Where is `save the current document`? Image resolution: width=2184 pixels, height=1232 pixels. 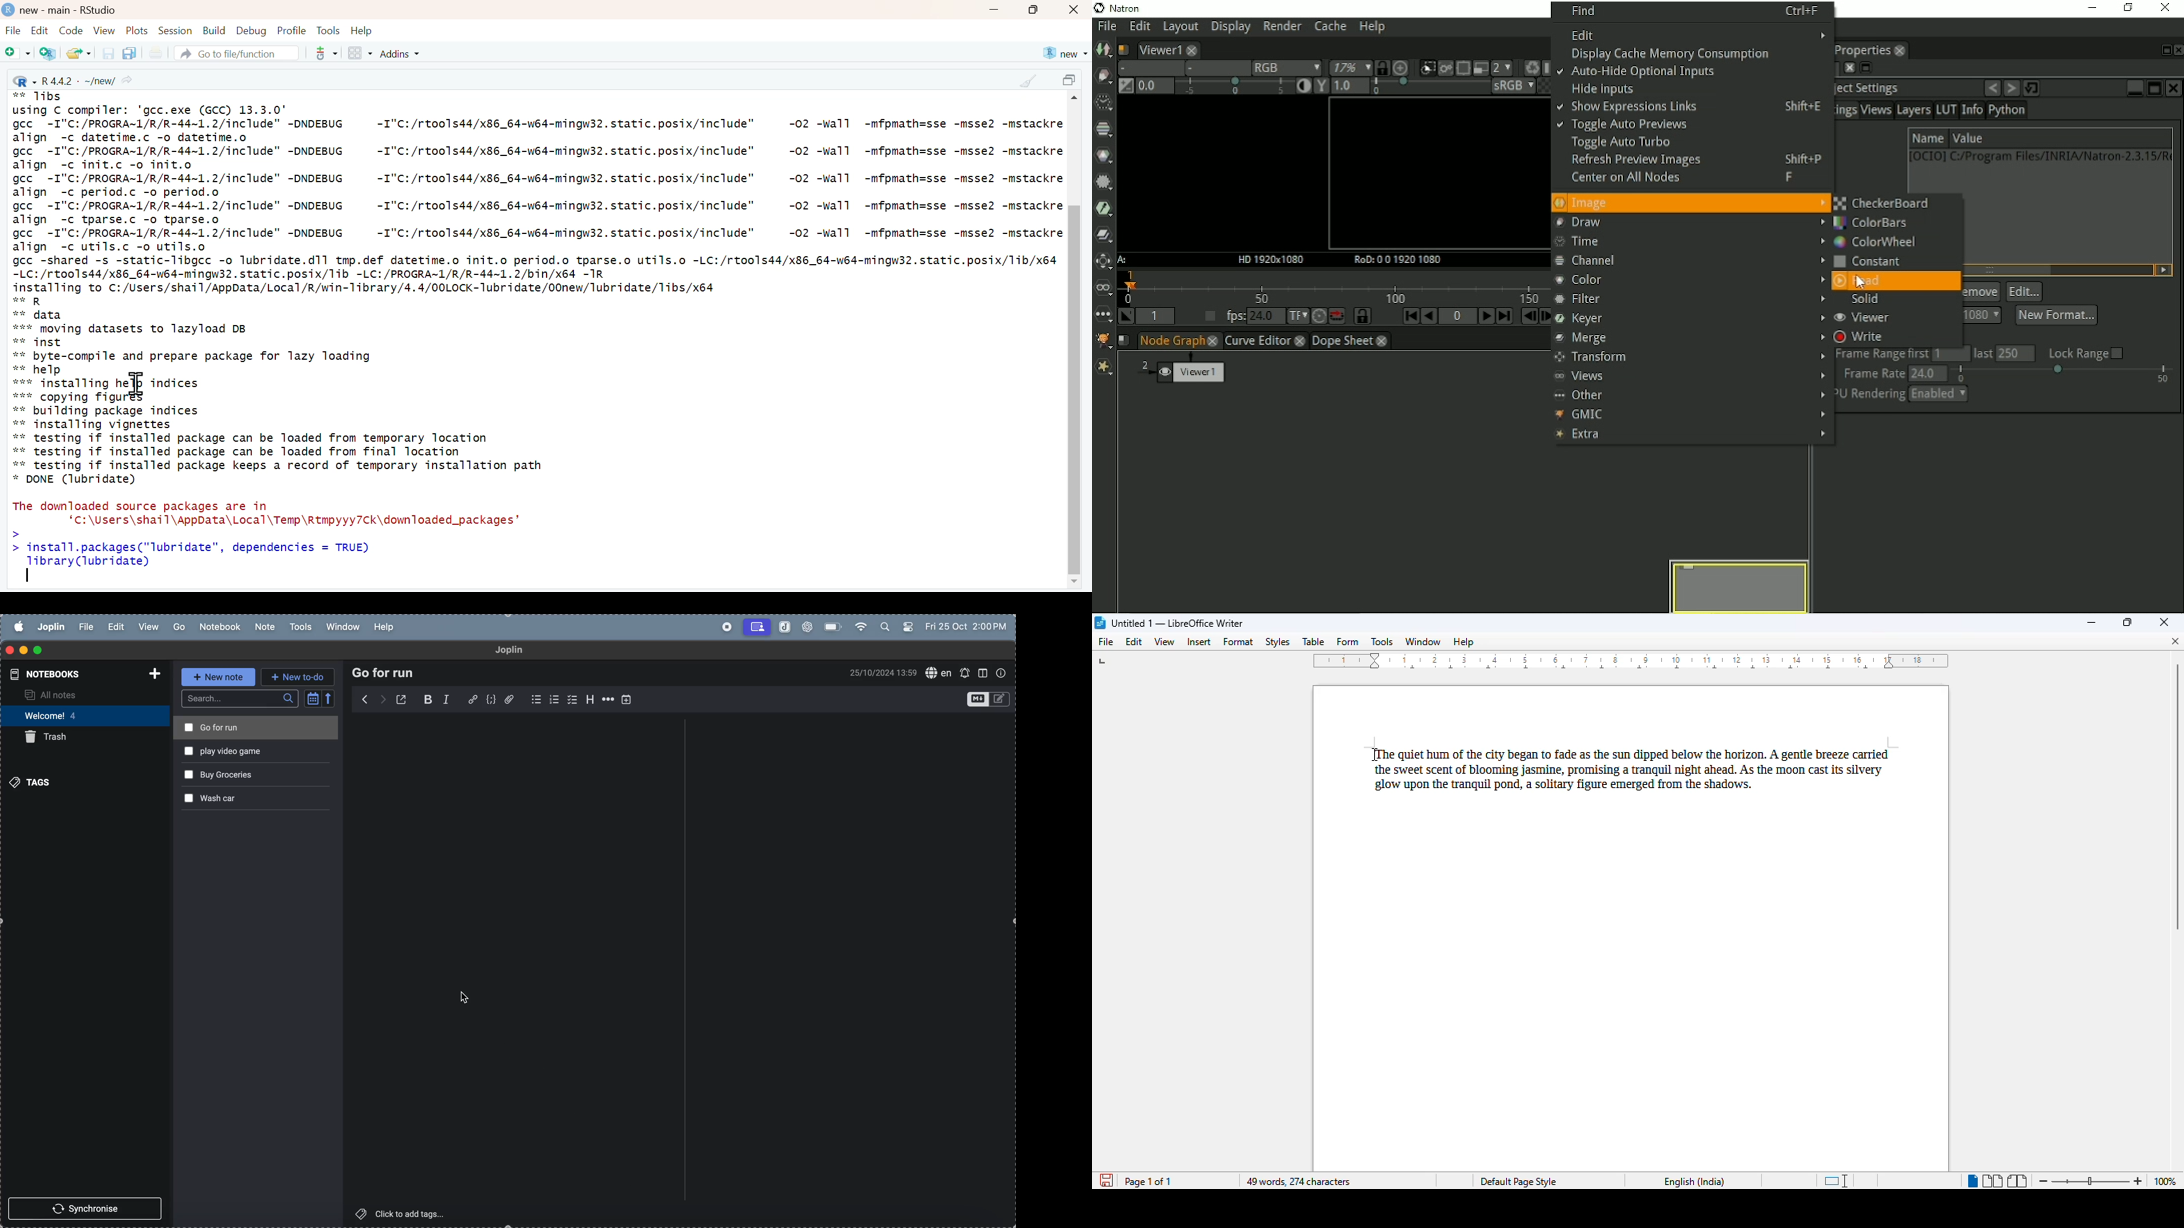 save the current document is located at coordinates (107, 53).